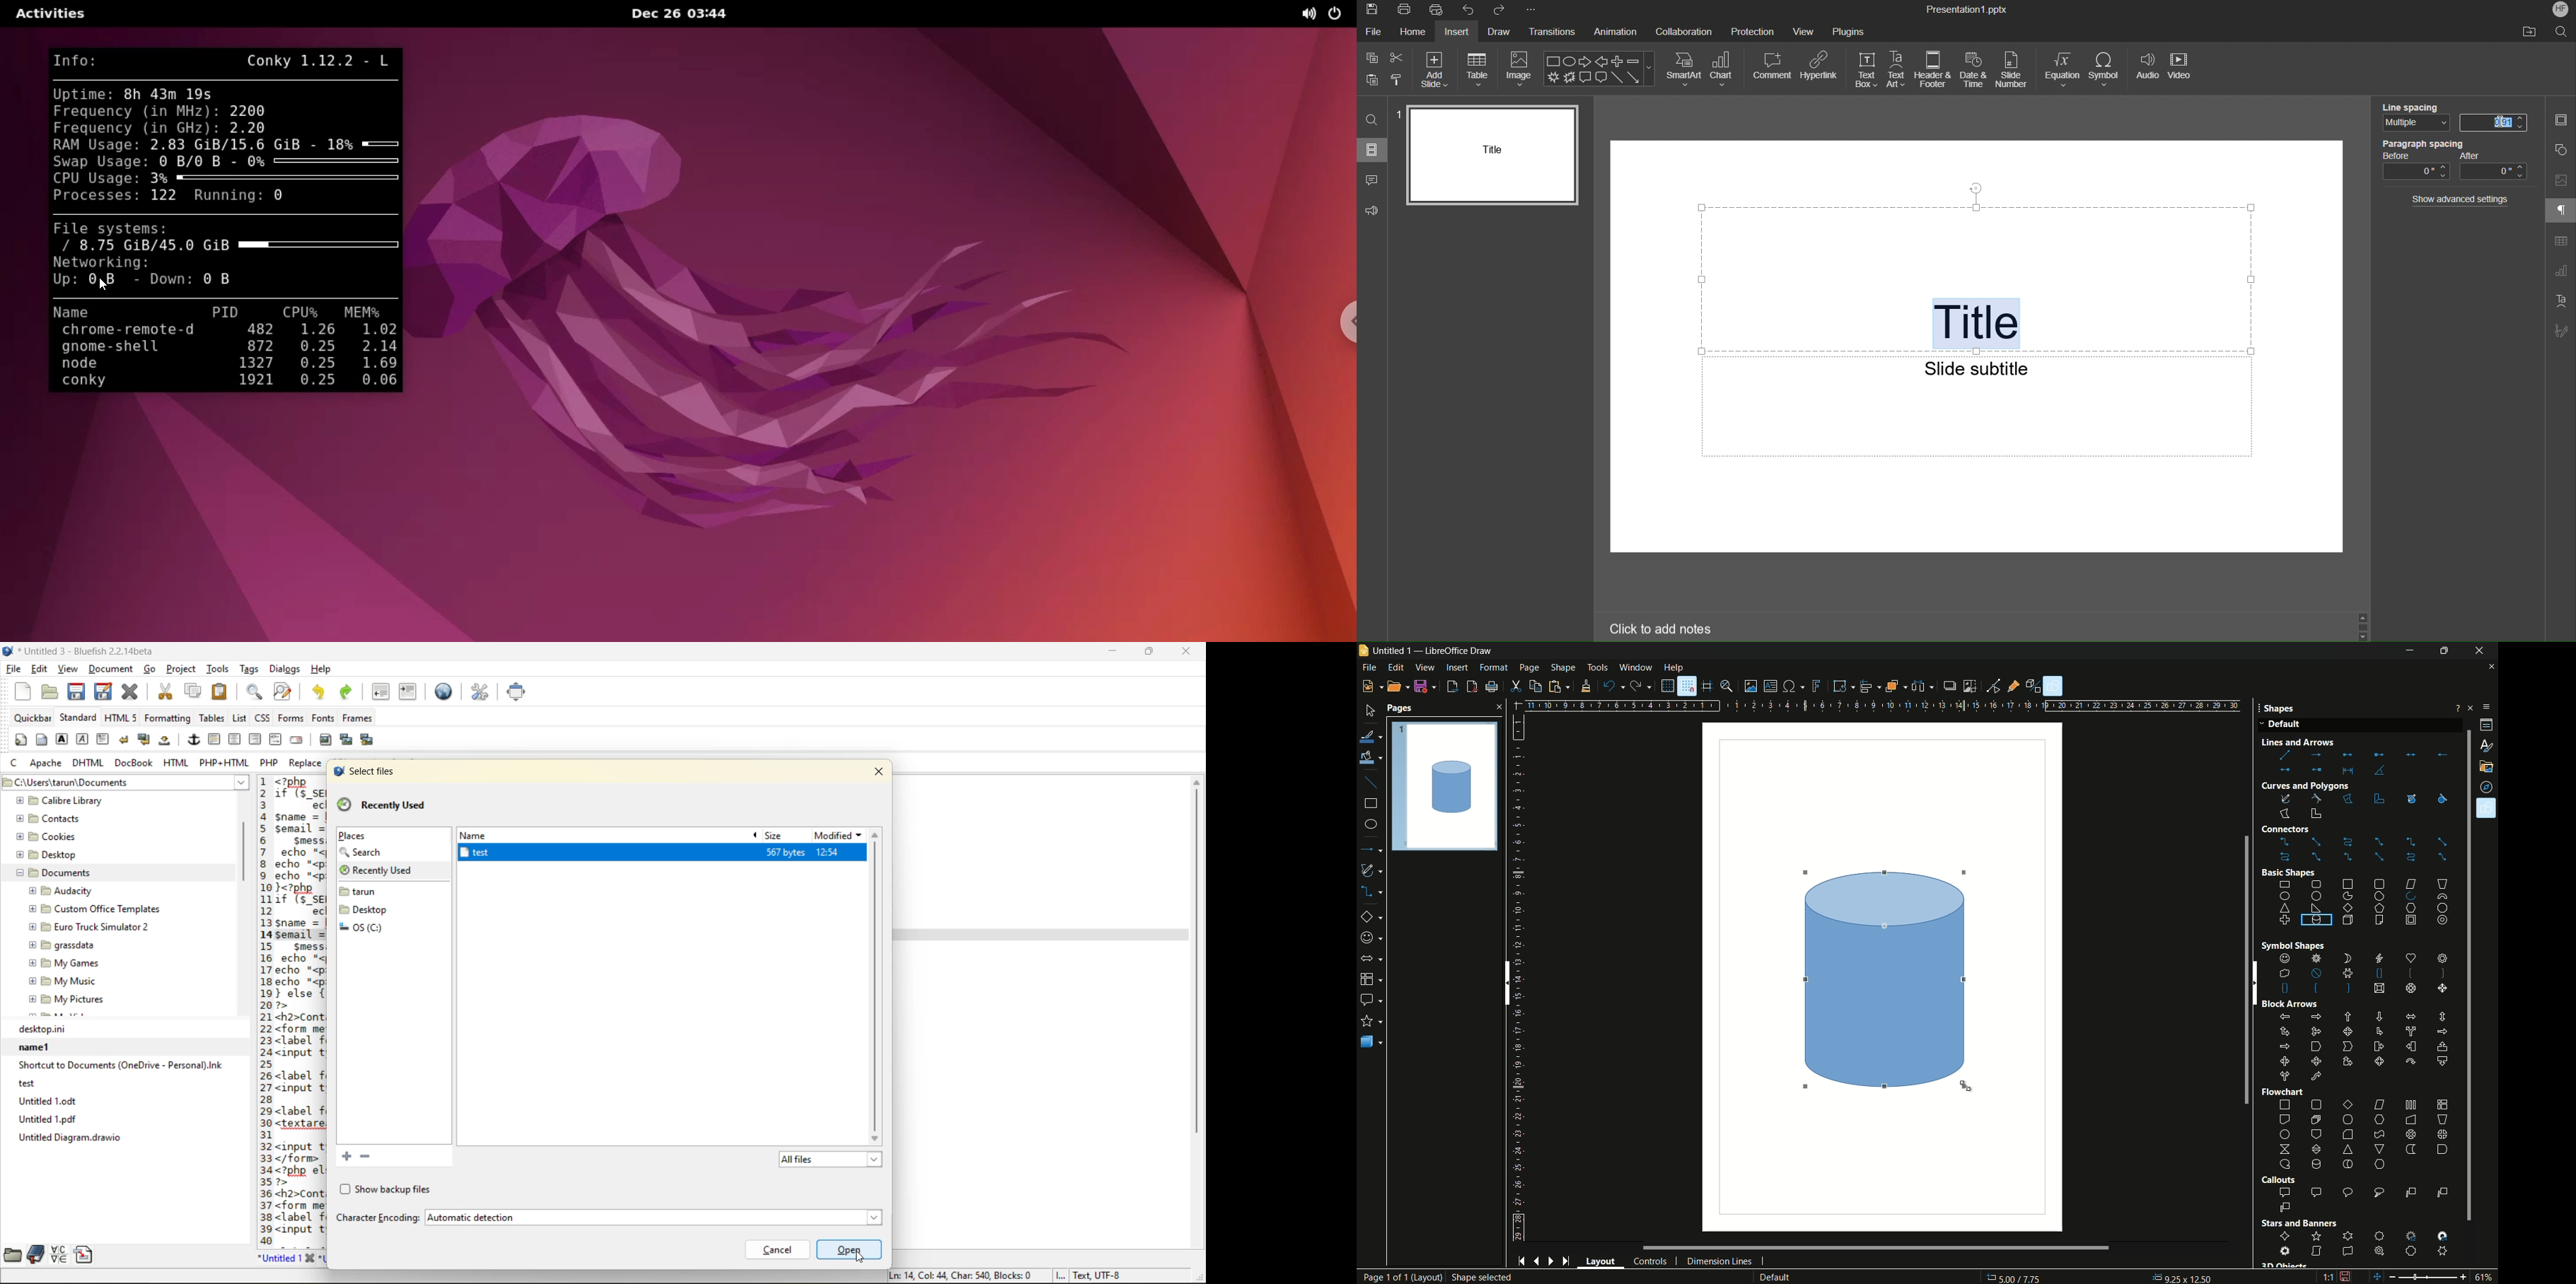 The image size is (2576, 1288). What do you see at coordinates (1934, 70) in the screenshot?
I see `Header & Footer` at bounding box center [1934, 70].